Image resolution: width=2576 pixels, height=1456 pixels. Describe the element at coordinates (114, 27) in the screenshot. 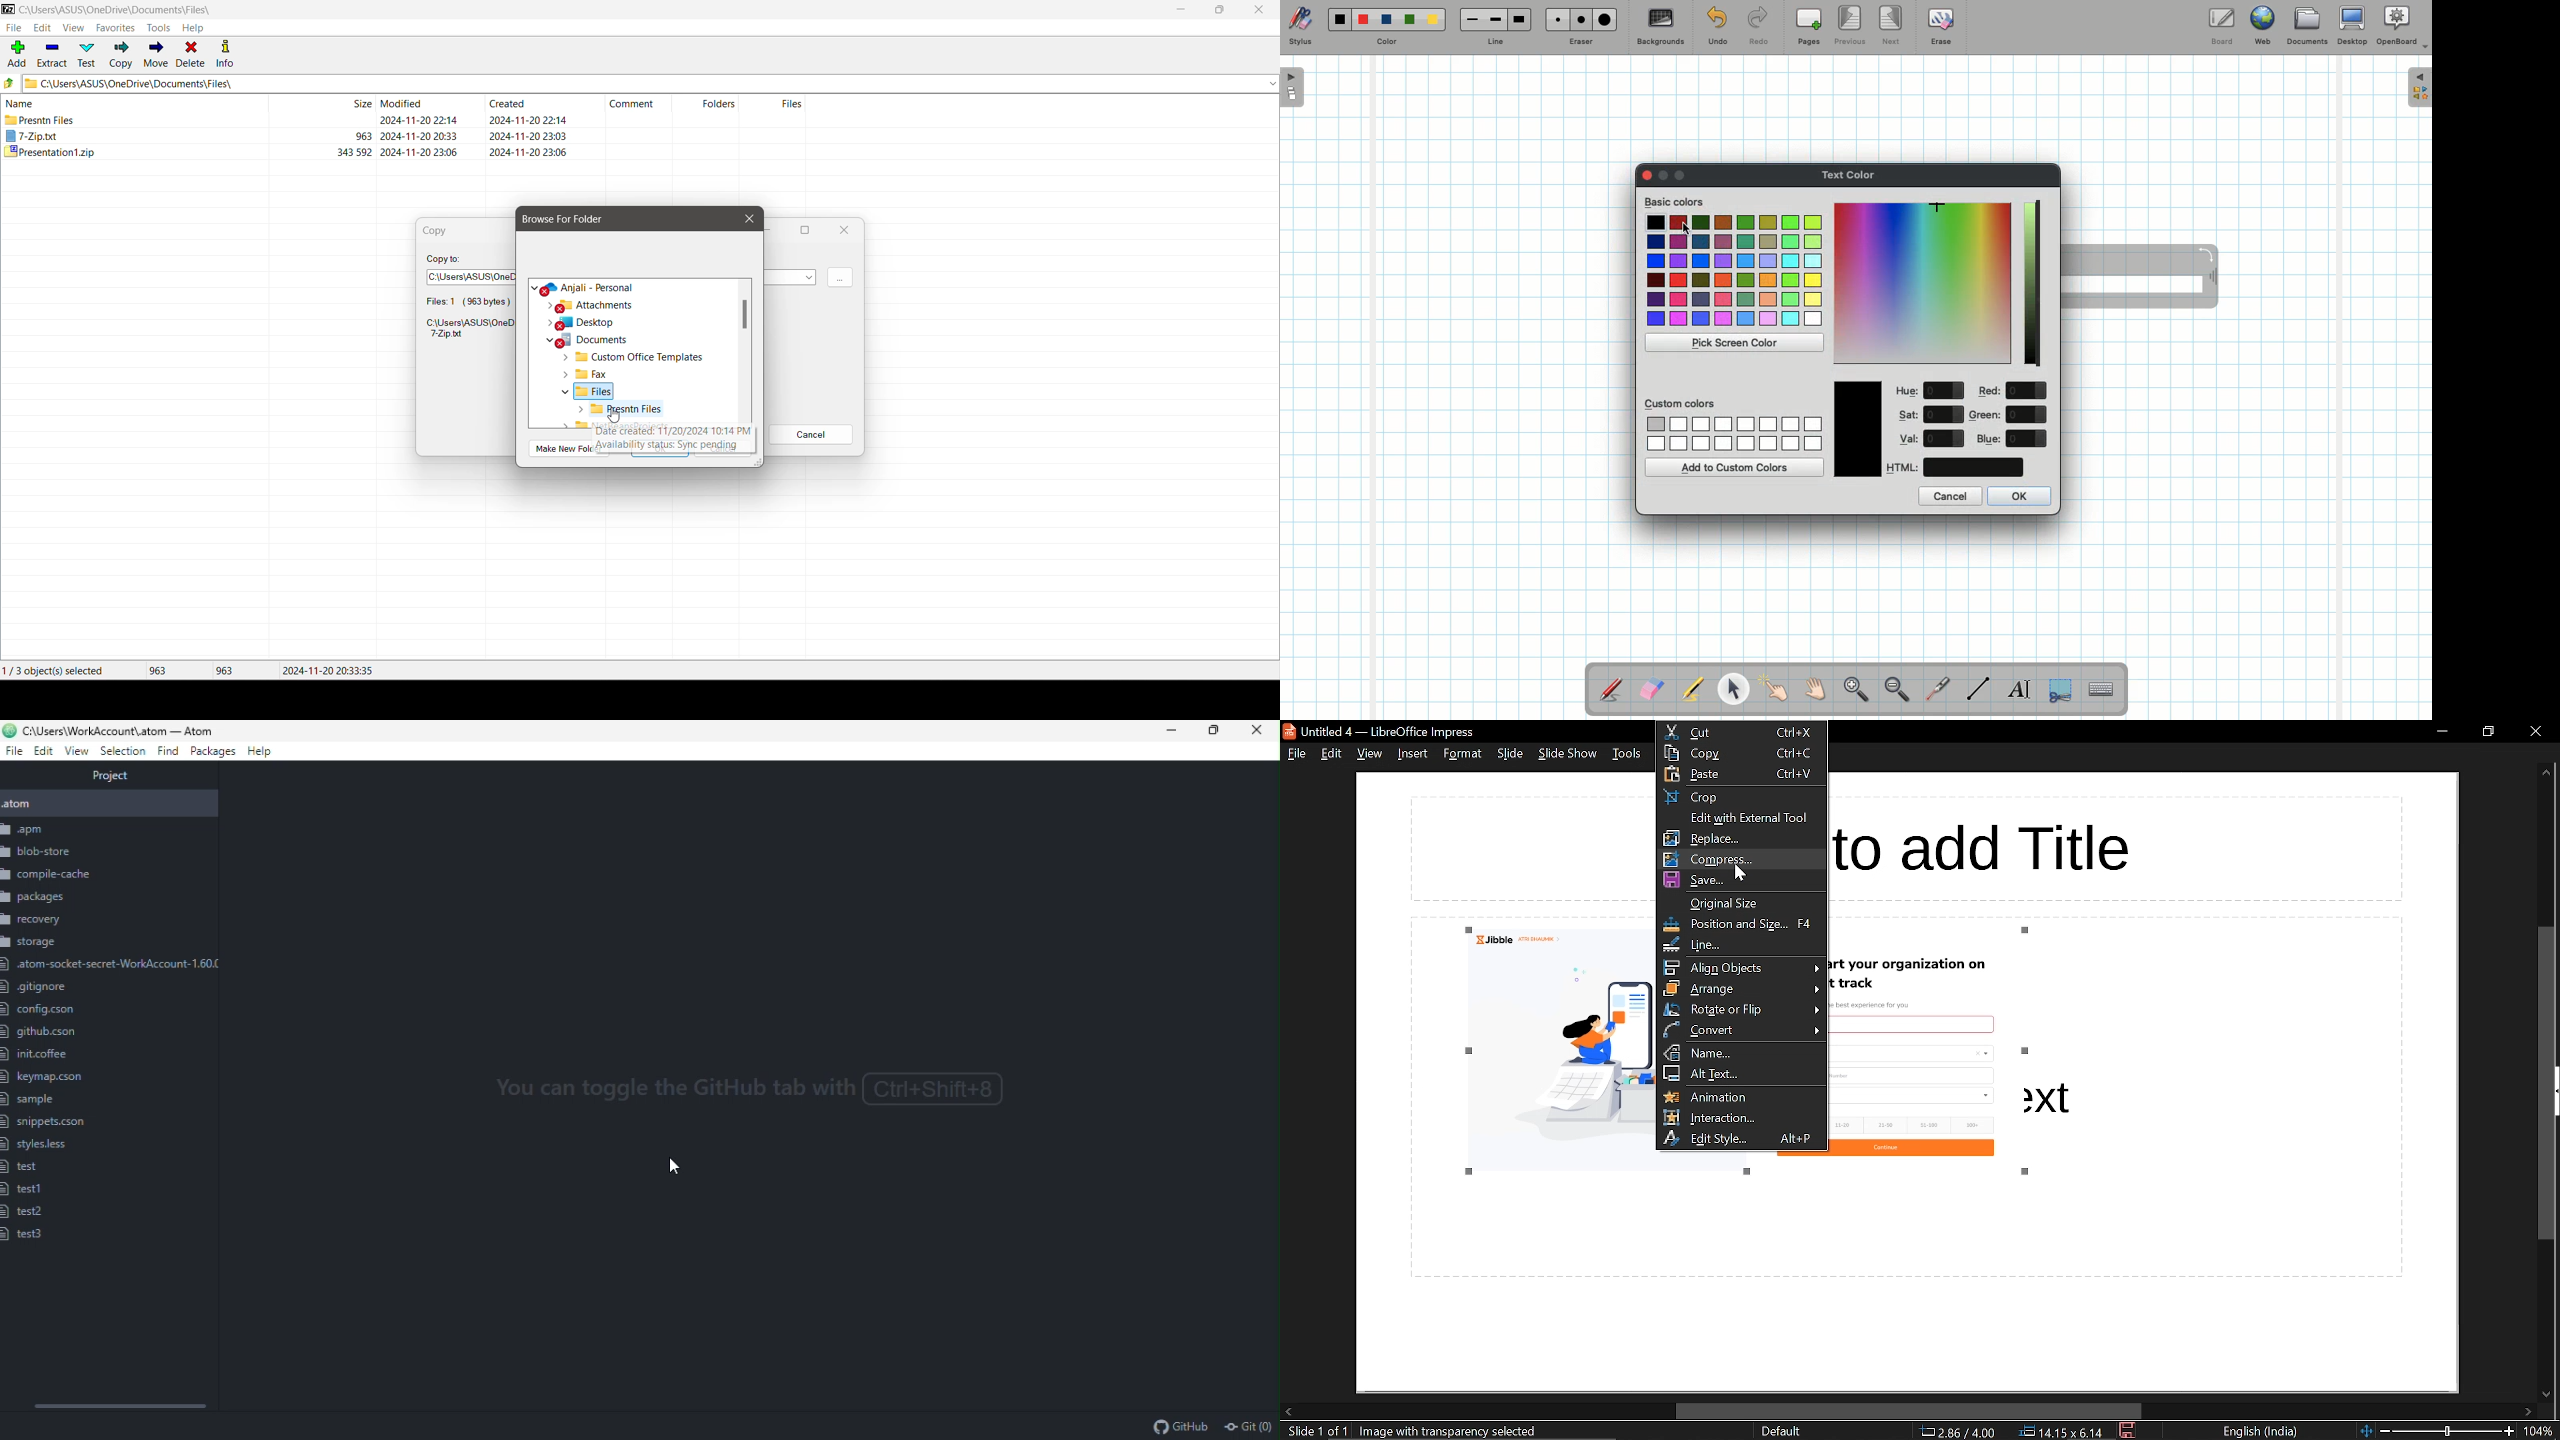

I see `Favorites` at that location.